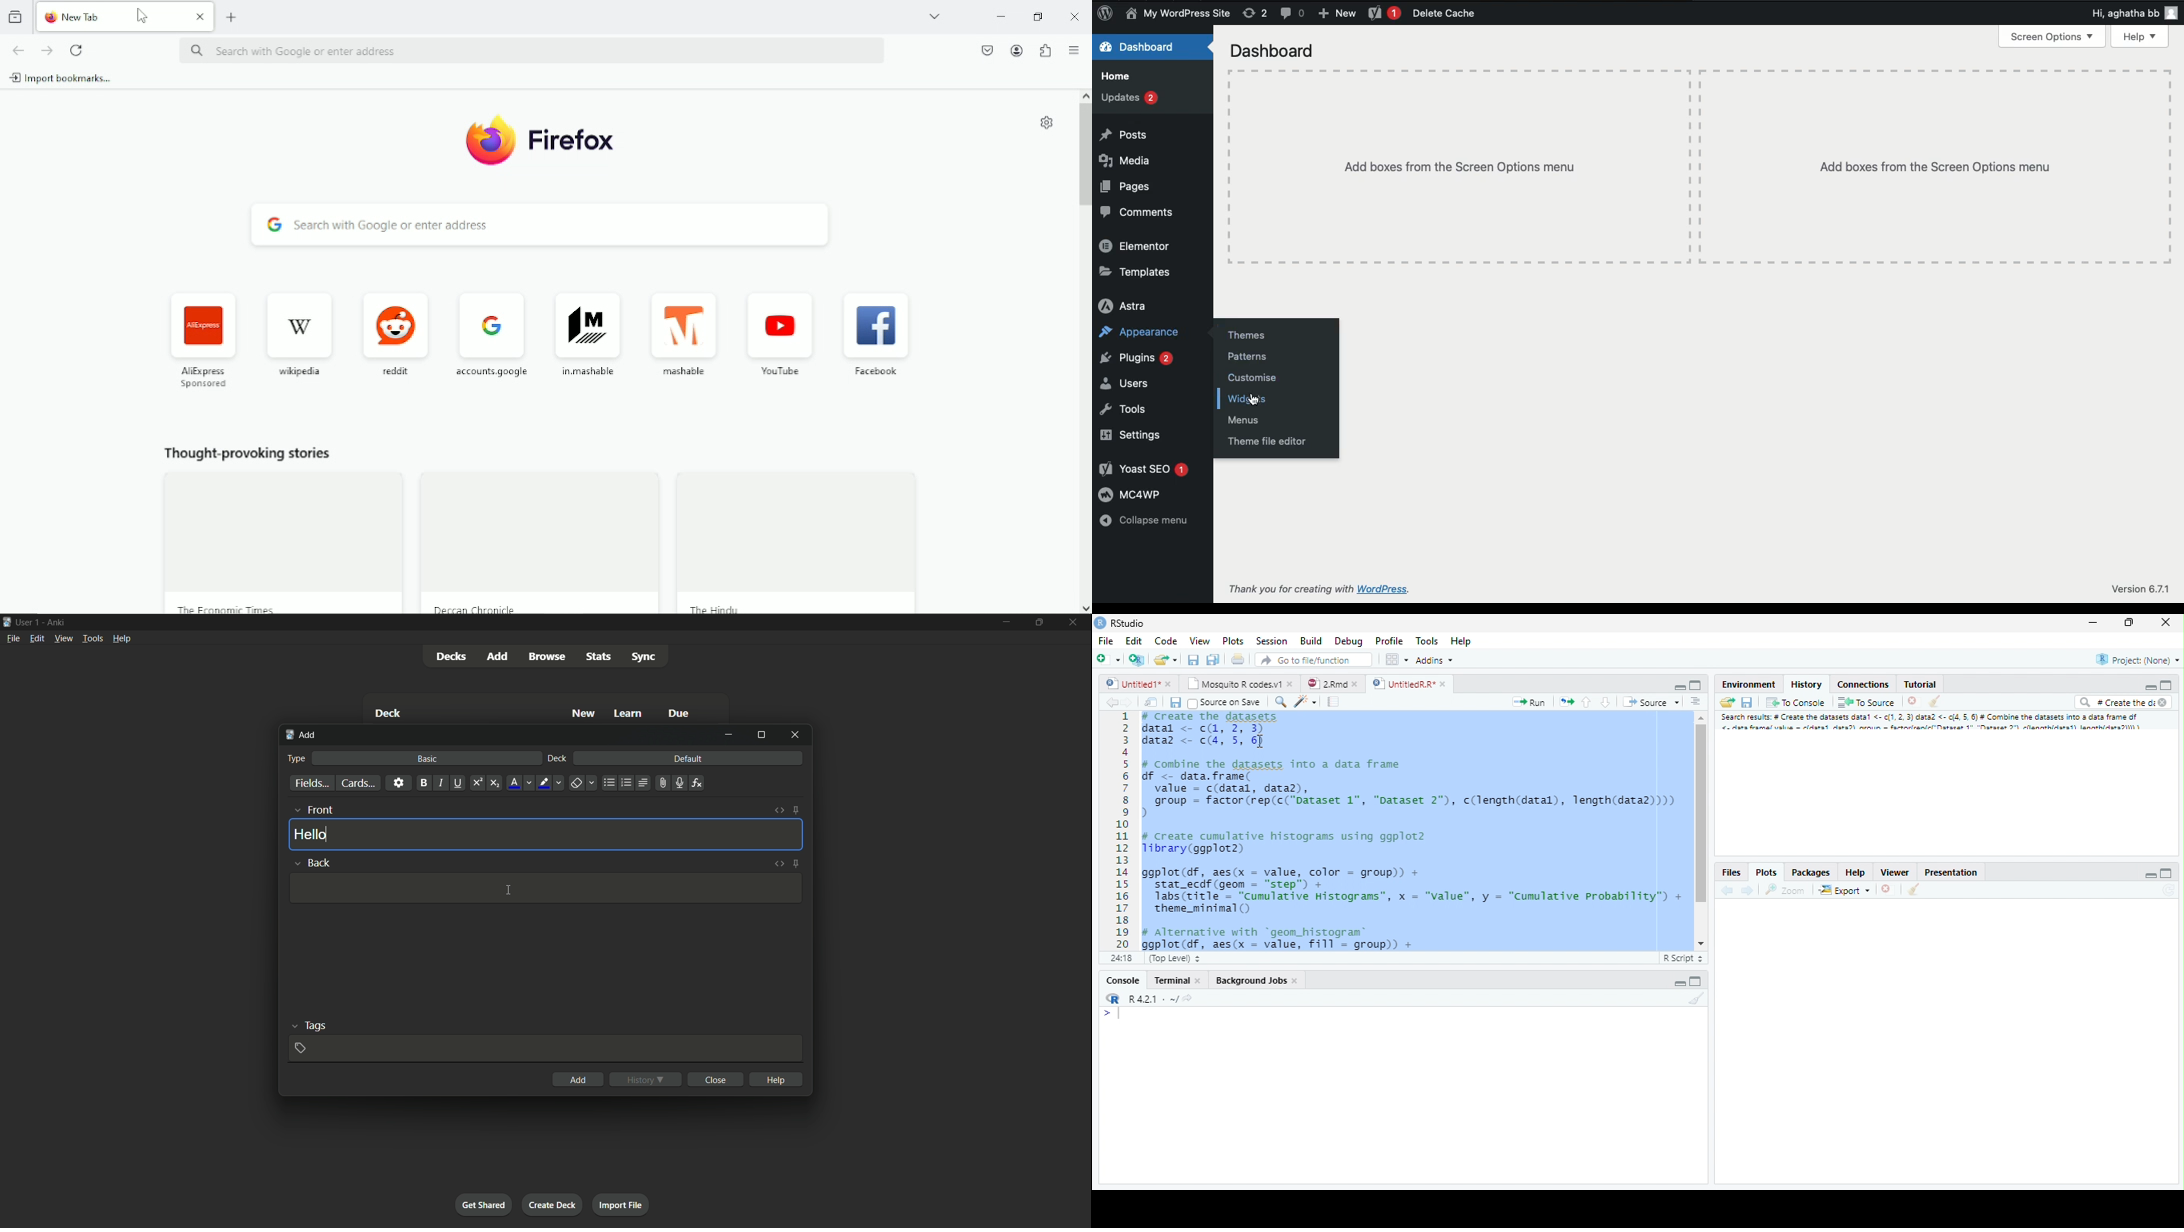  Describe the element at coordinates (1409, 683) in the screenshot. I see `UntitledR.R` at that location.